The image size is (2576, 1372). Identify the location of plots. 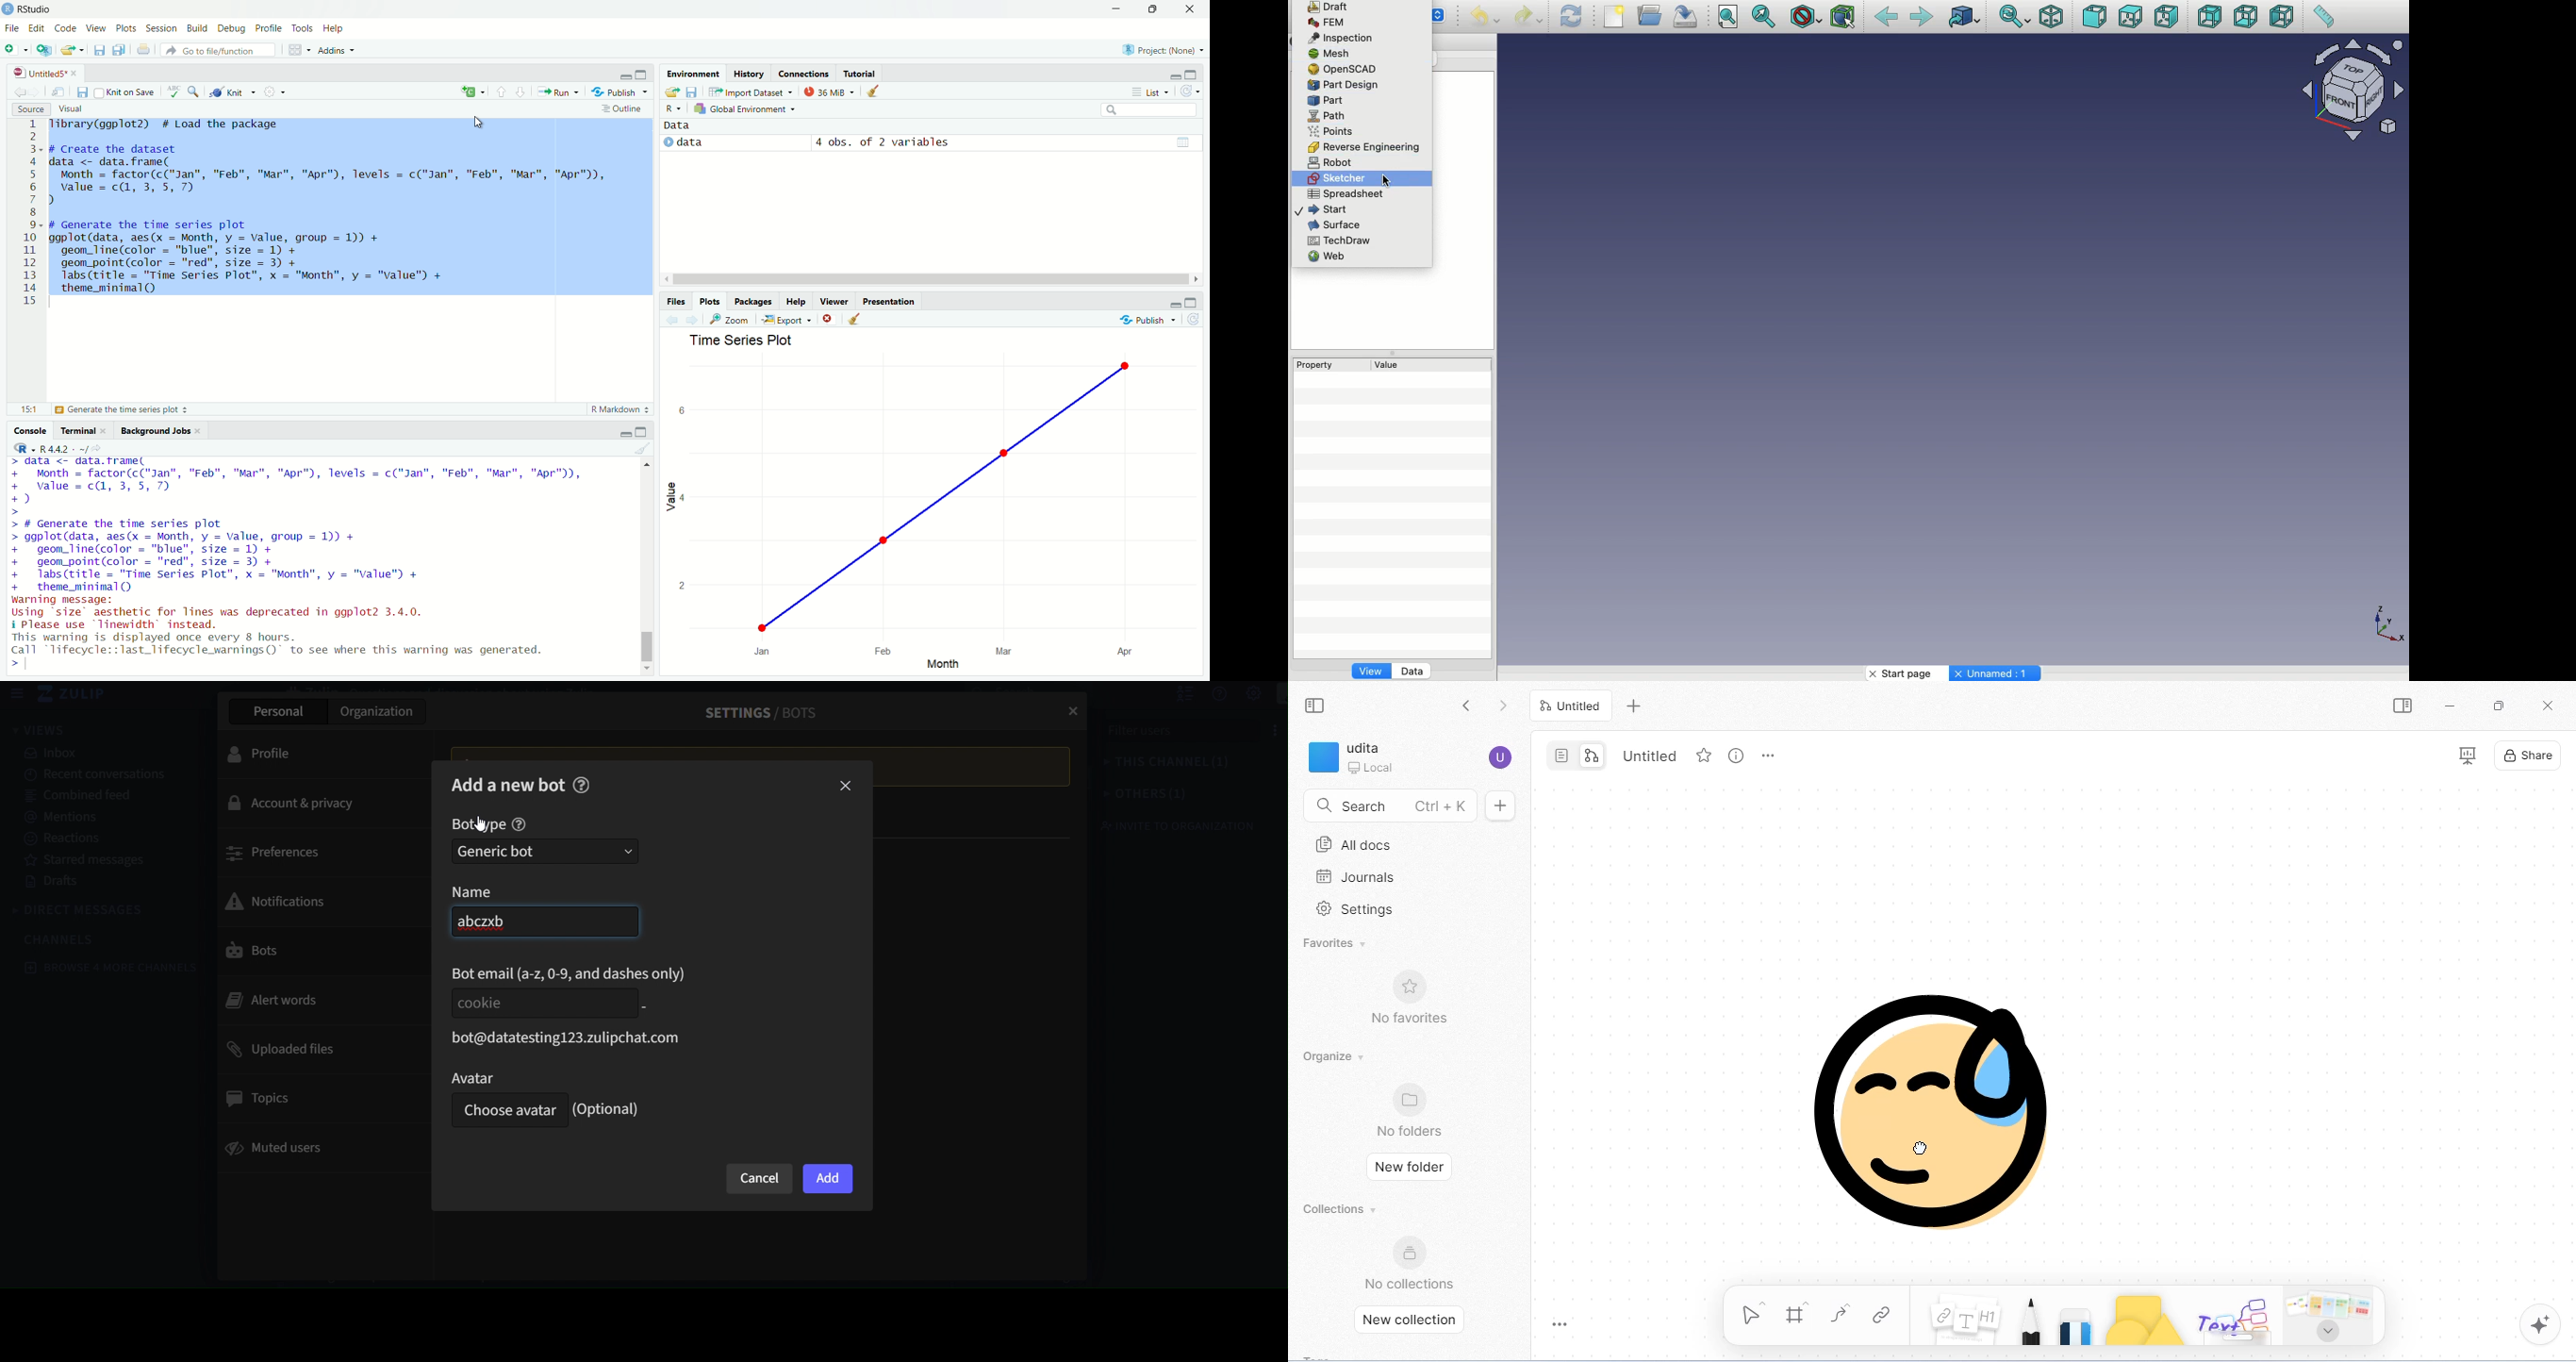
(127, 28).